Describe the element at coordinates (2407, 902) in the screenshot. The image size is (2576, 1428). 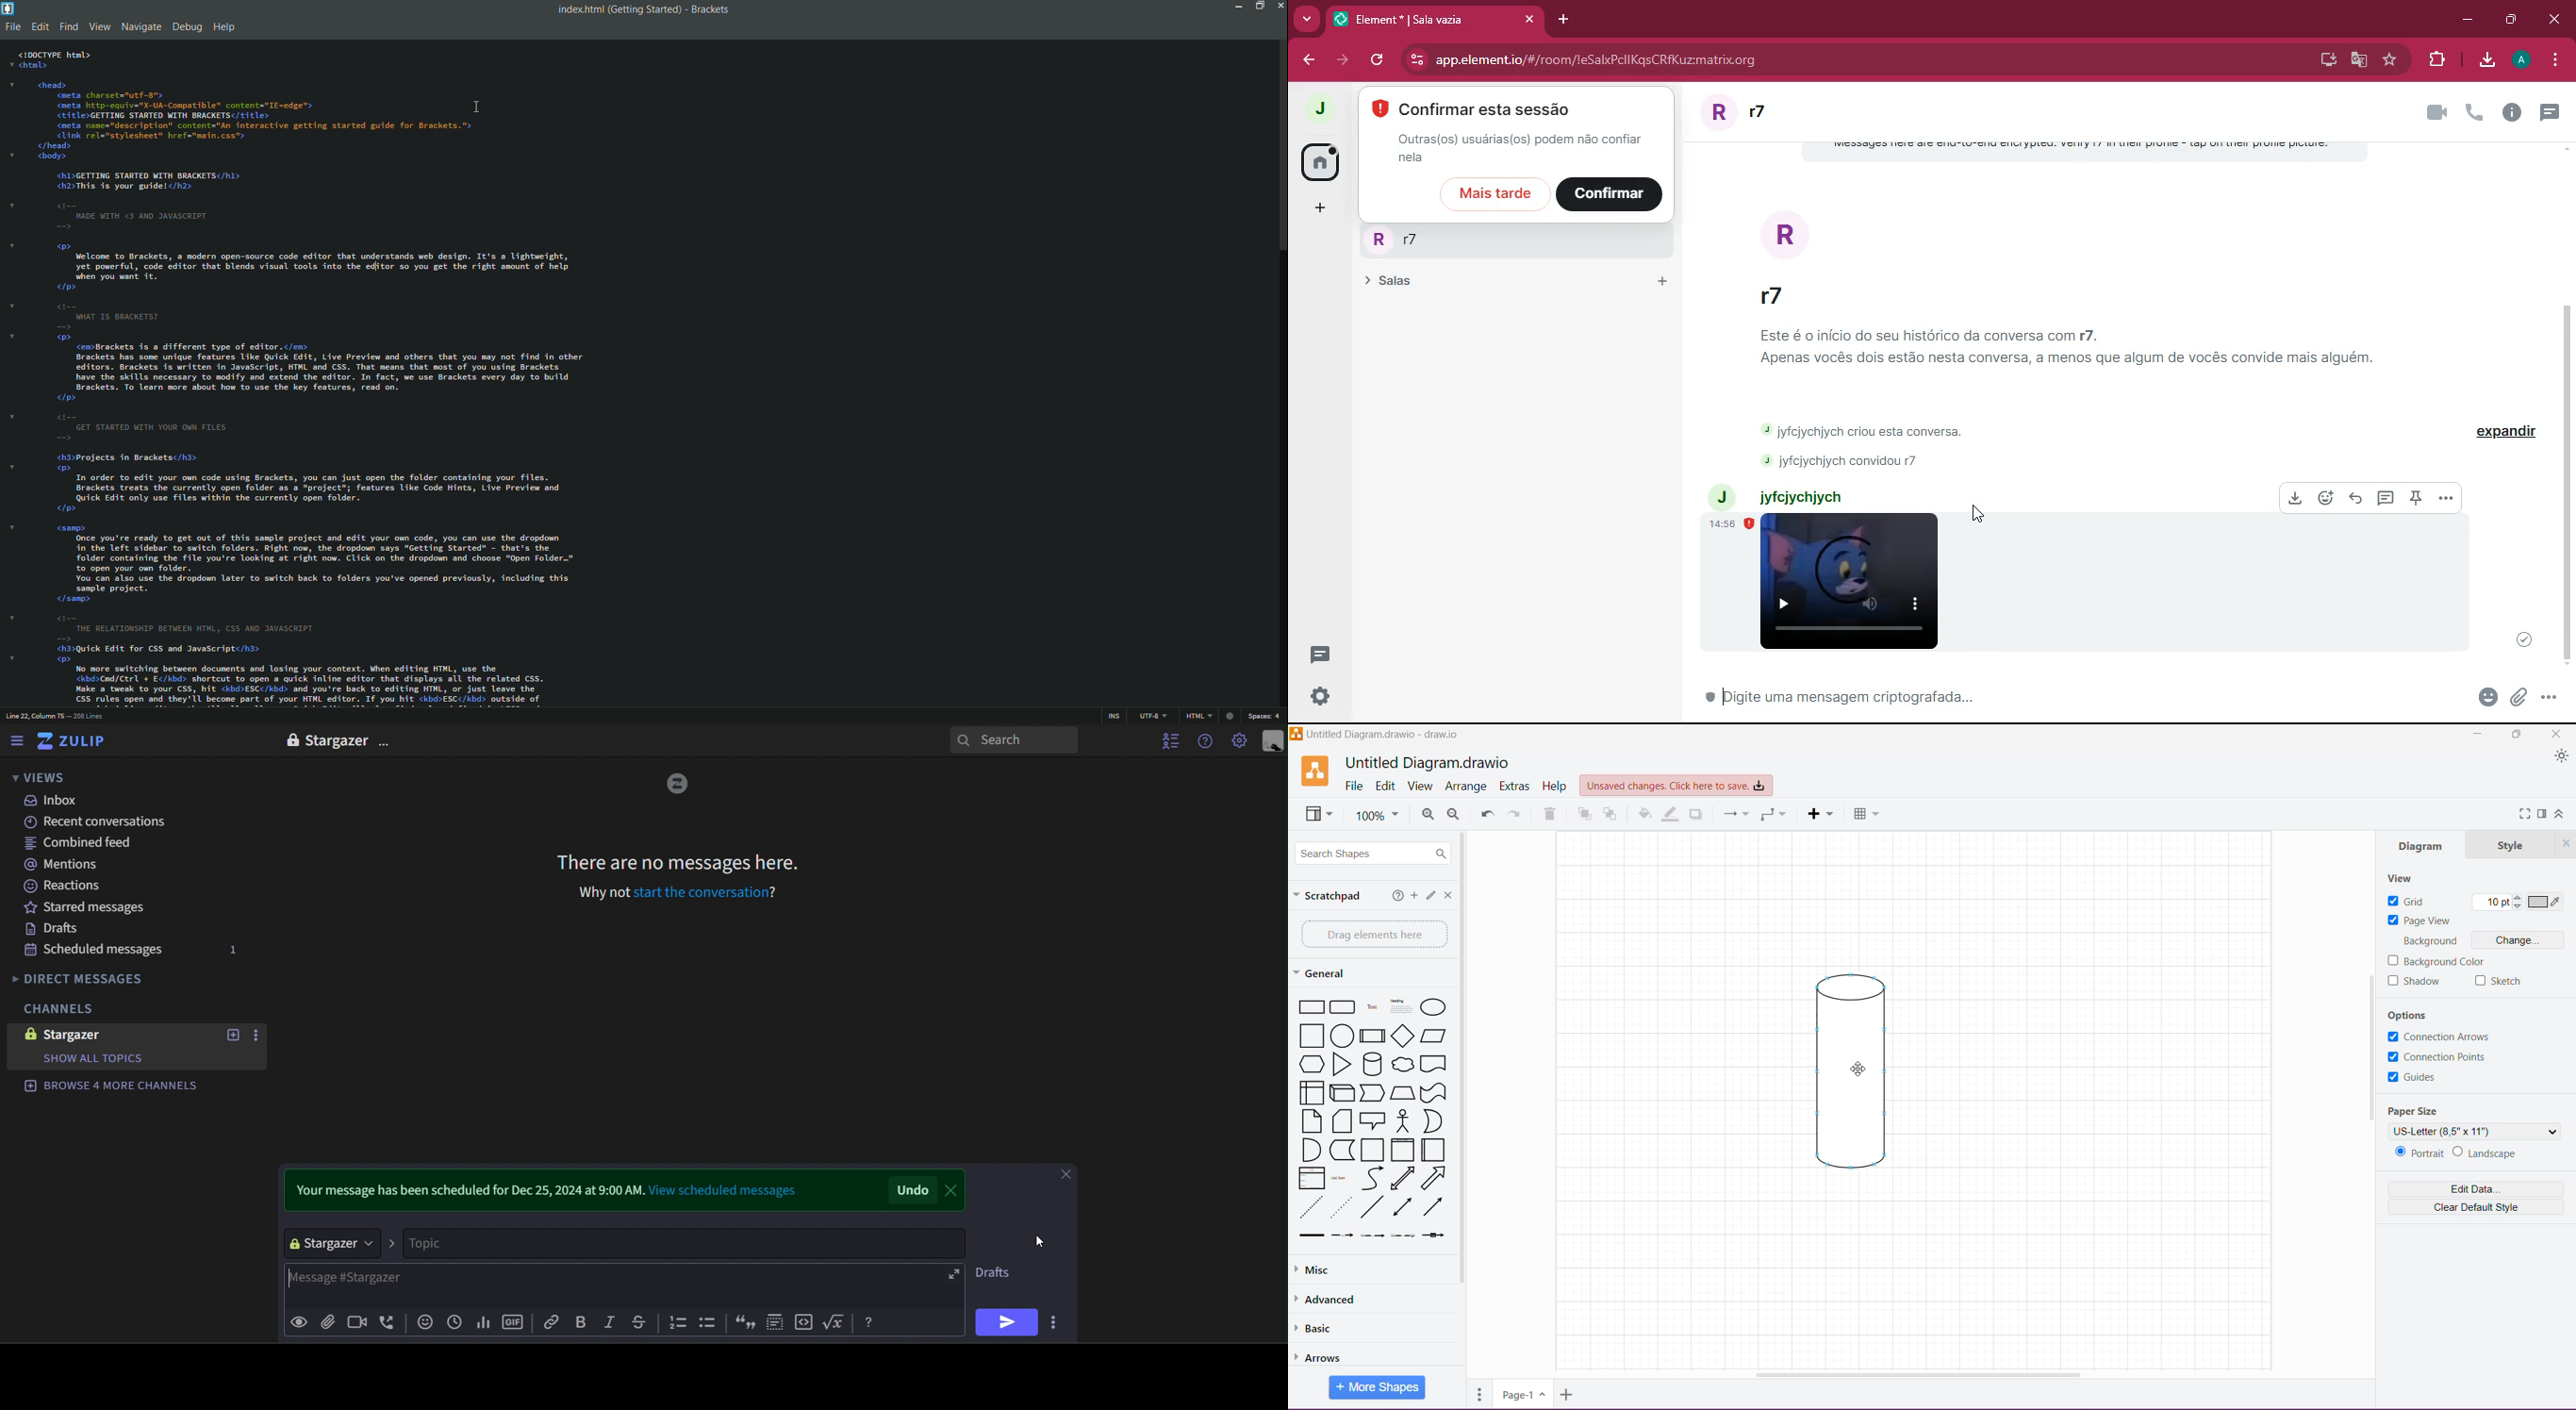
I see `Grid - click to enable/disable` at that location.